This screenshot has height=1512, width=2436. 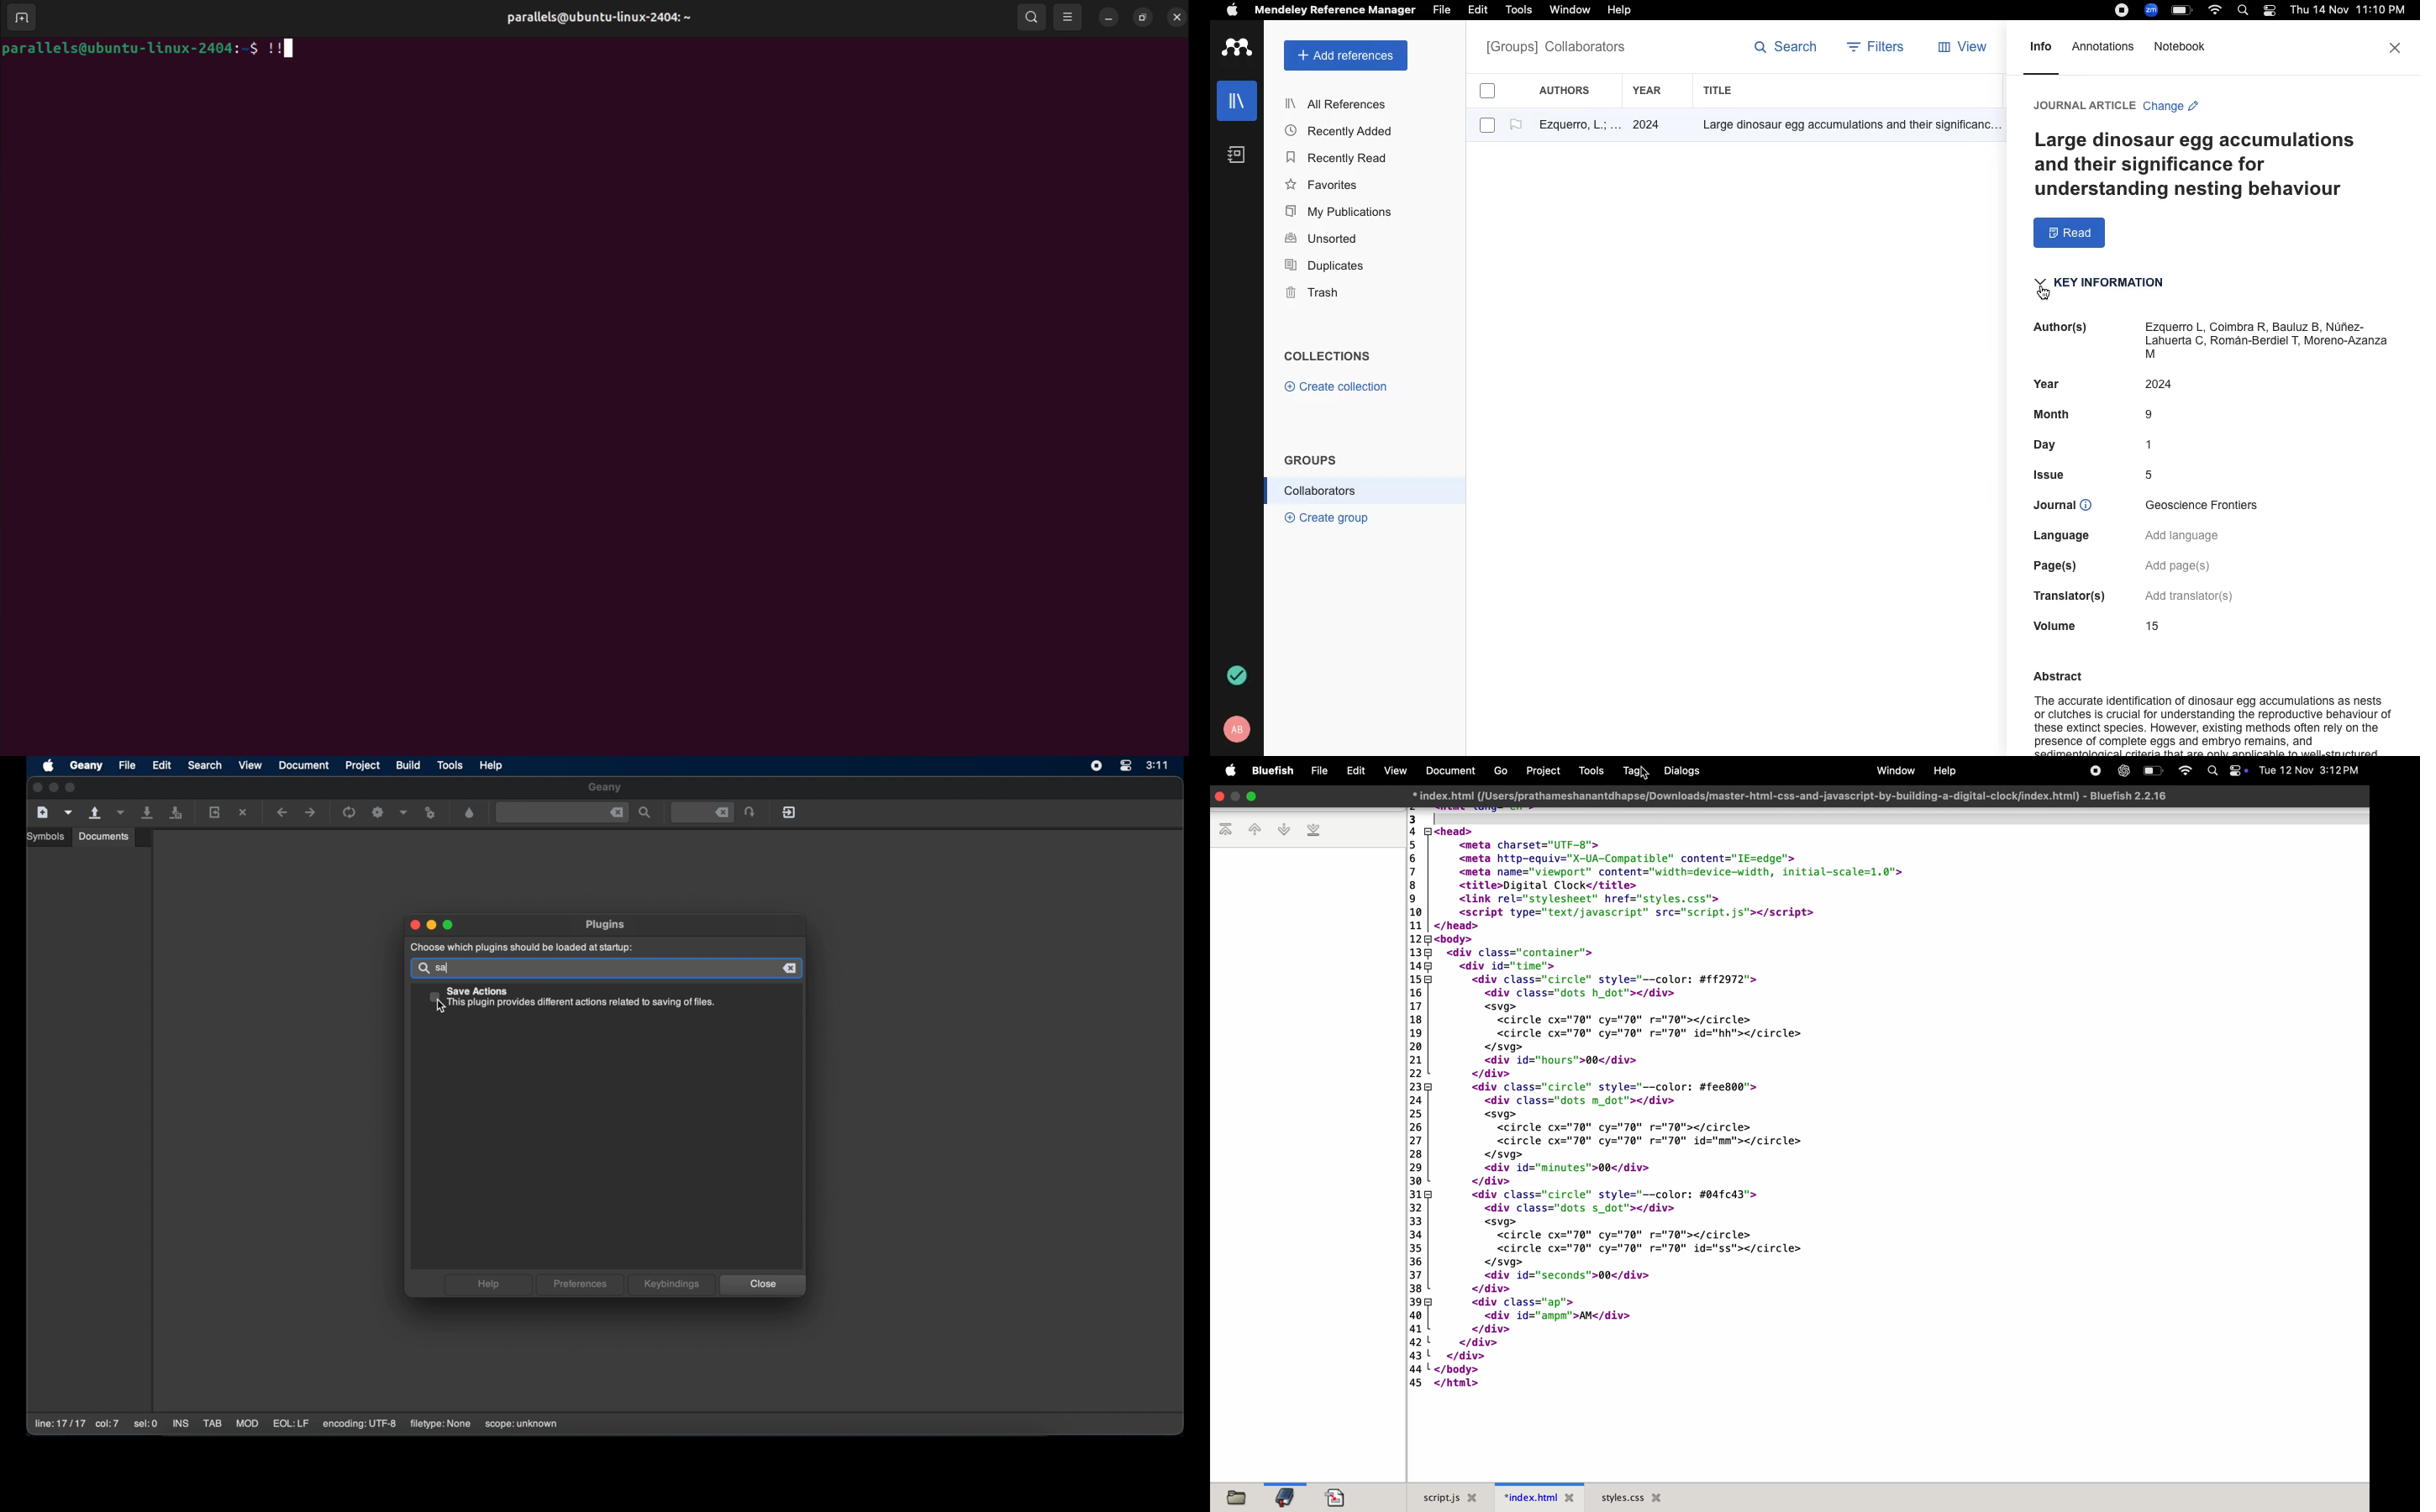 I want to click on 1, so click(x=2154, y=444).